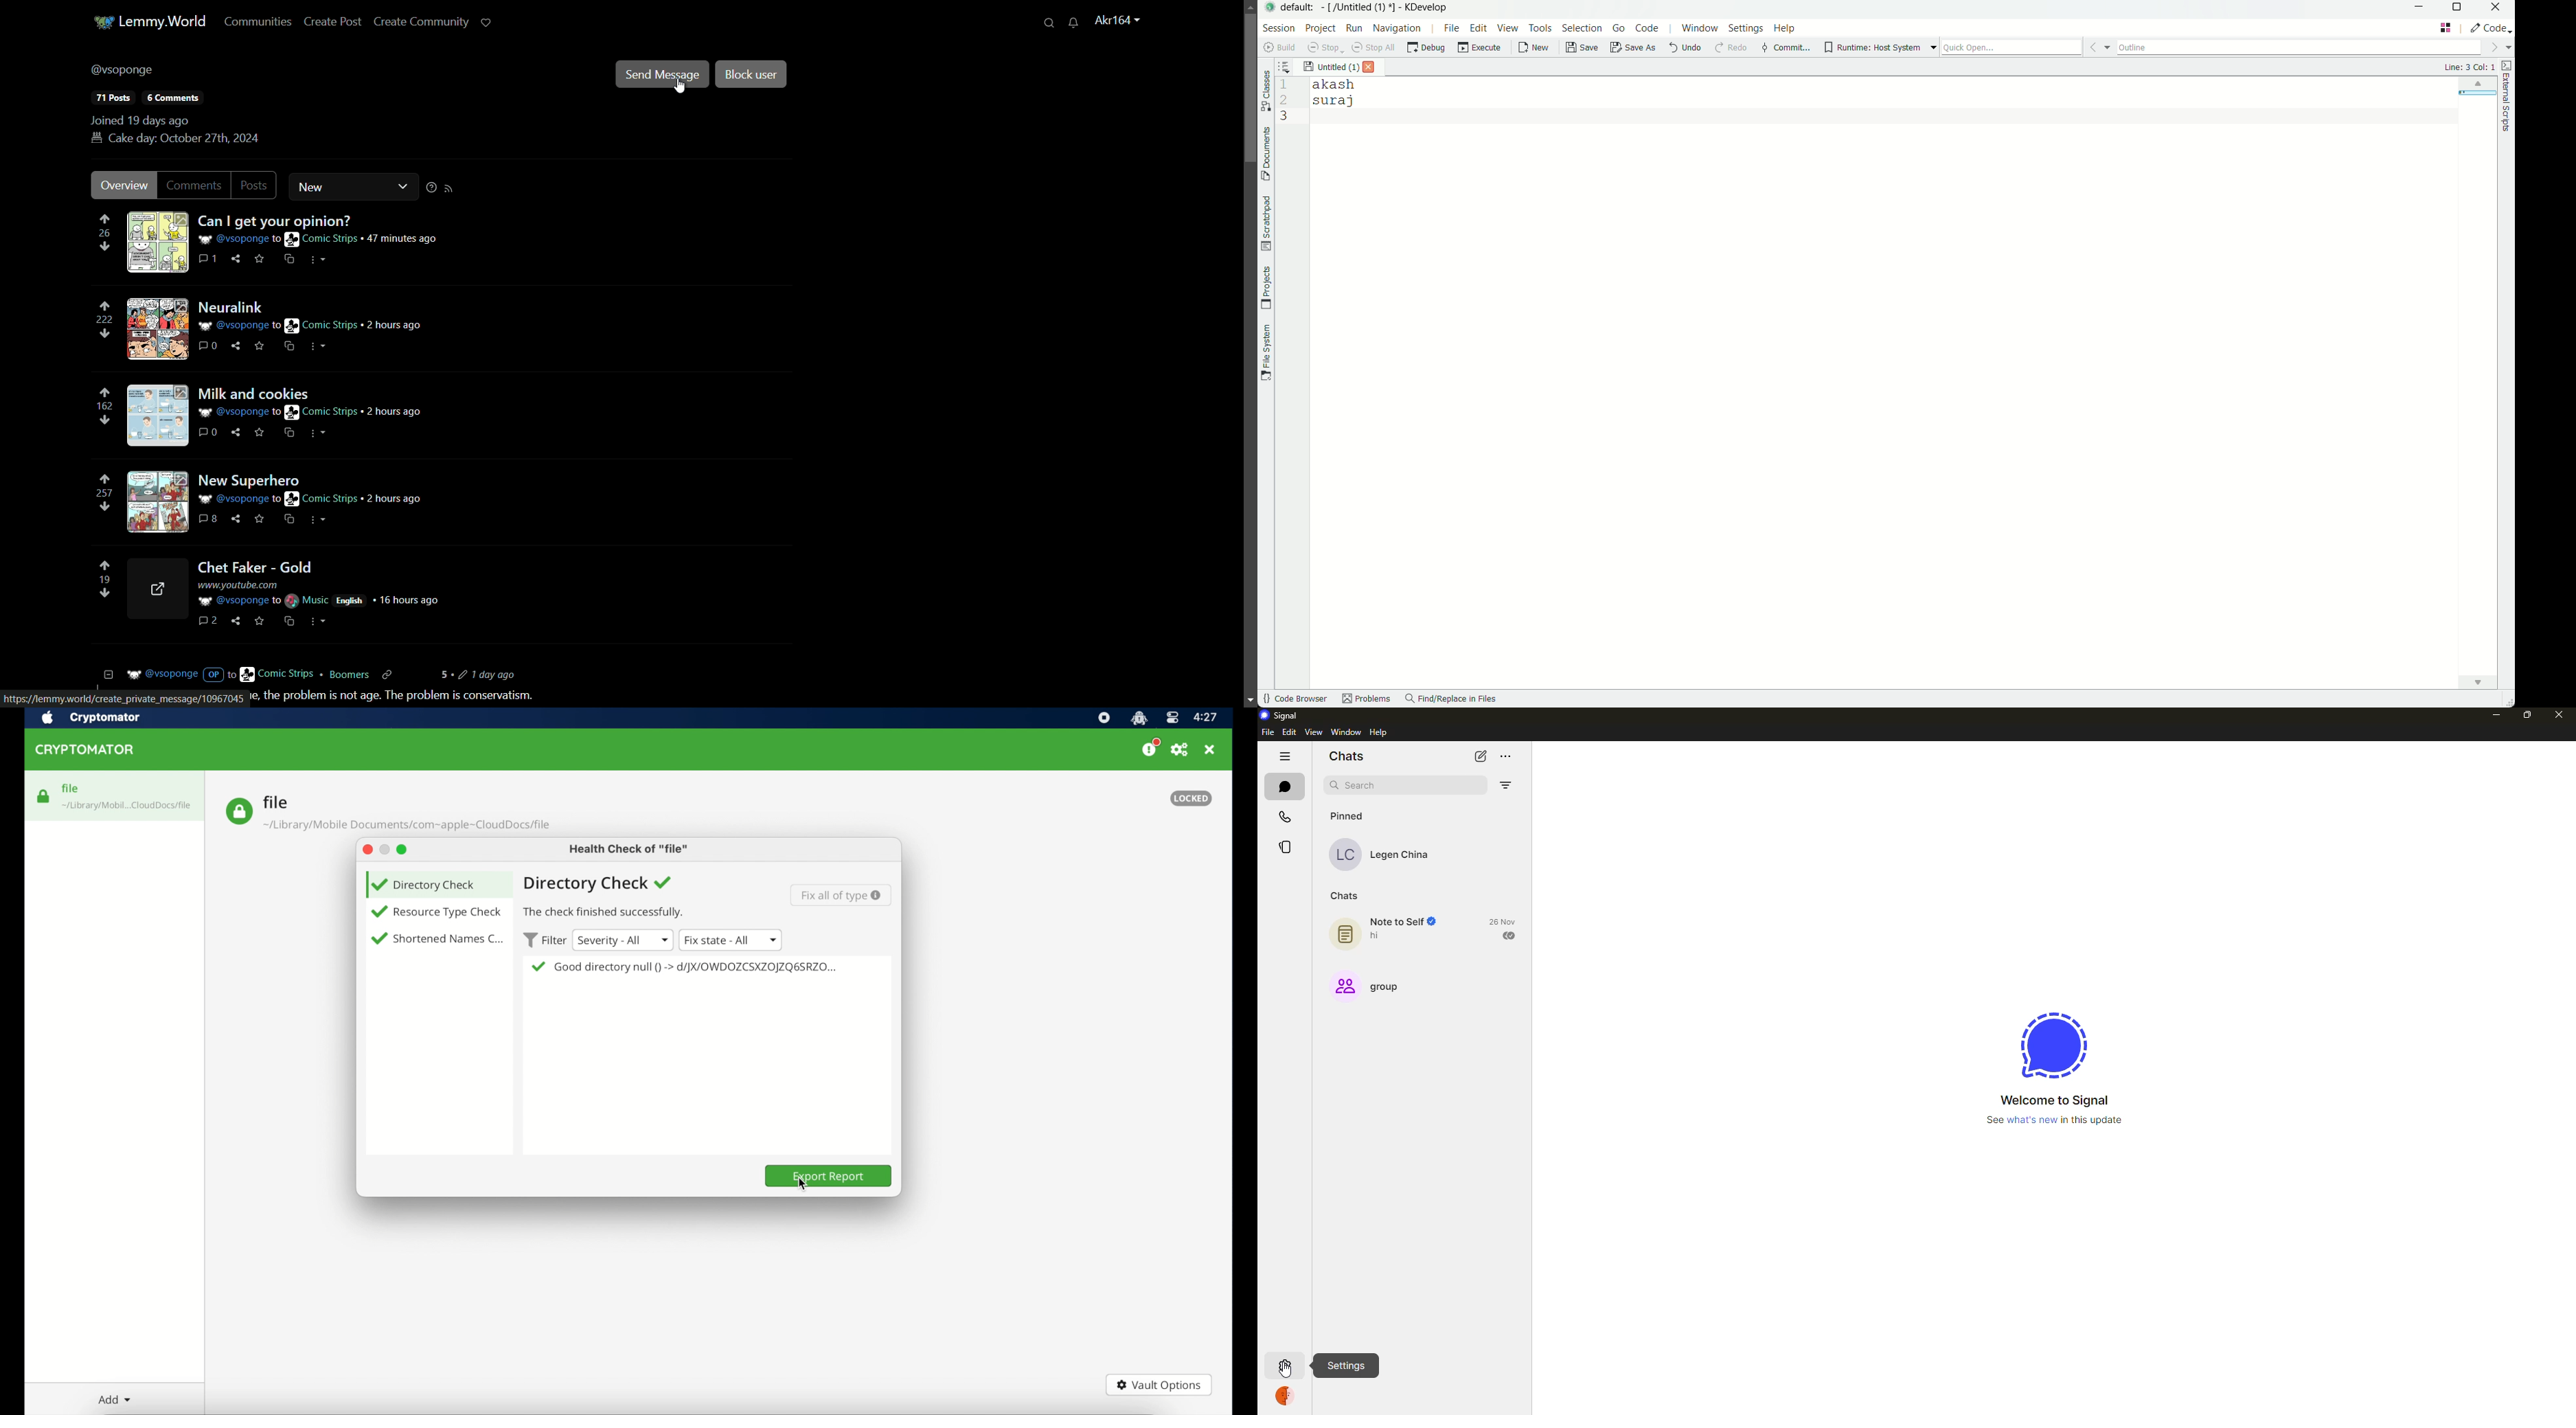 This screenshot has width=2576, height=1428. I want to click on maximize, so click(2522, 715).